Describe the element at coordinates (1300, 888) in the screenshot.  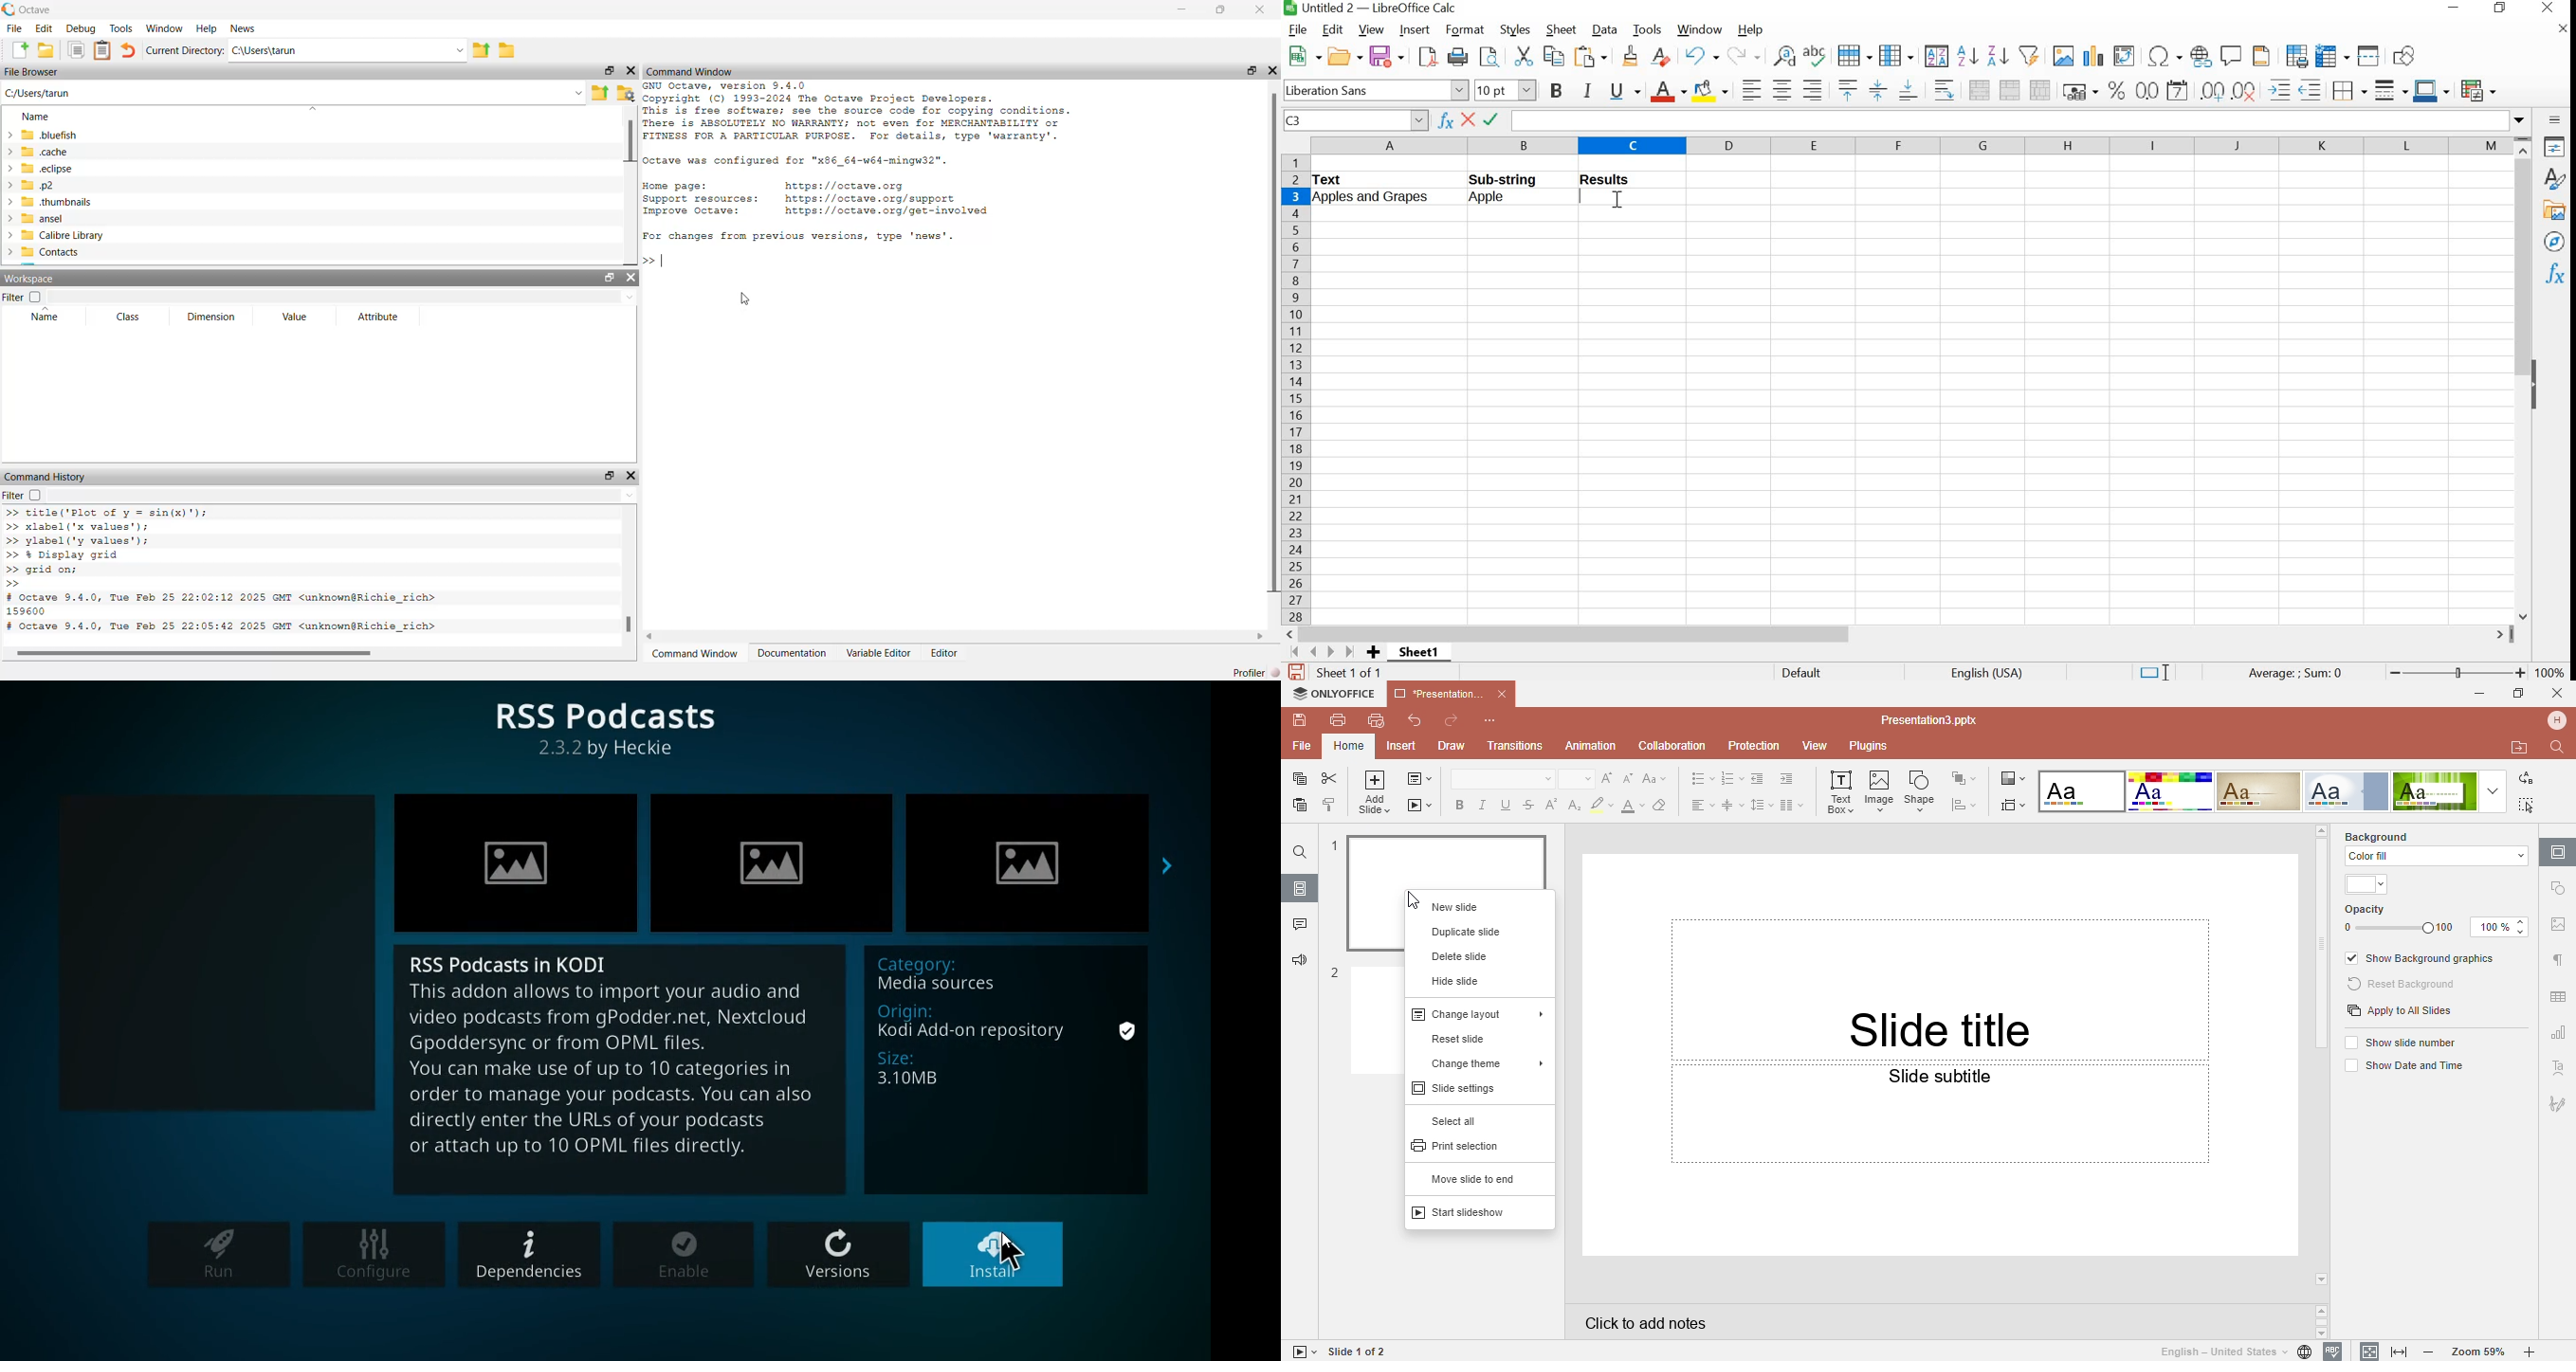
I see `Slides ` at that location.